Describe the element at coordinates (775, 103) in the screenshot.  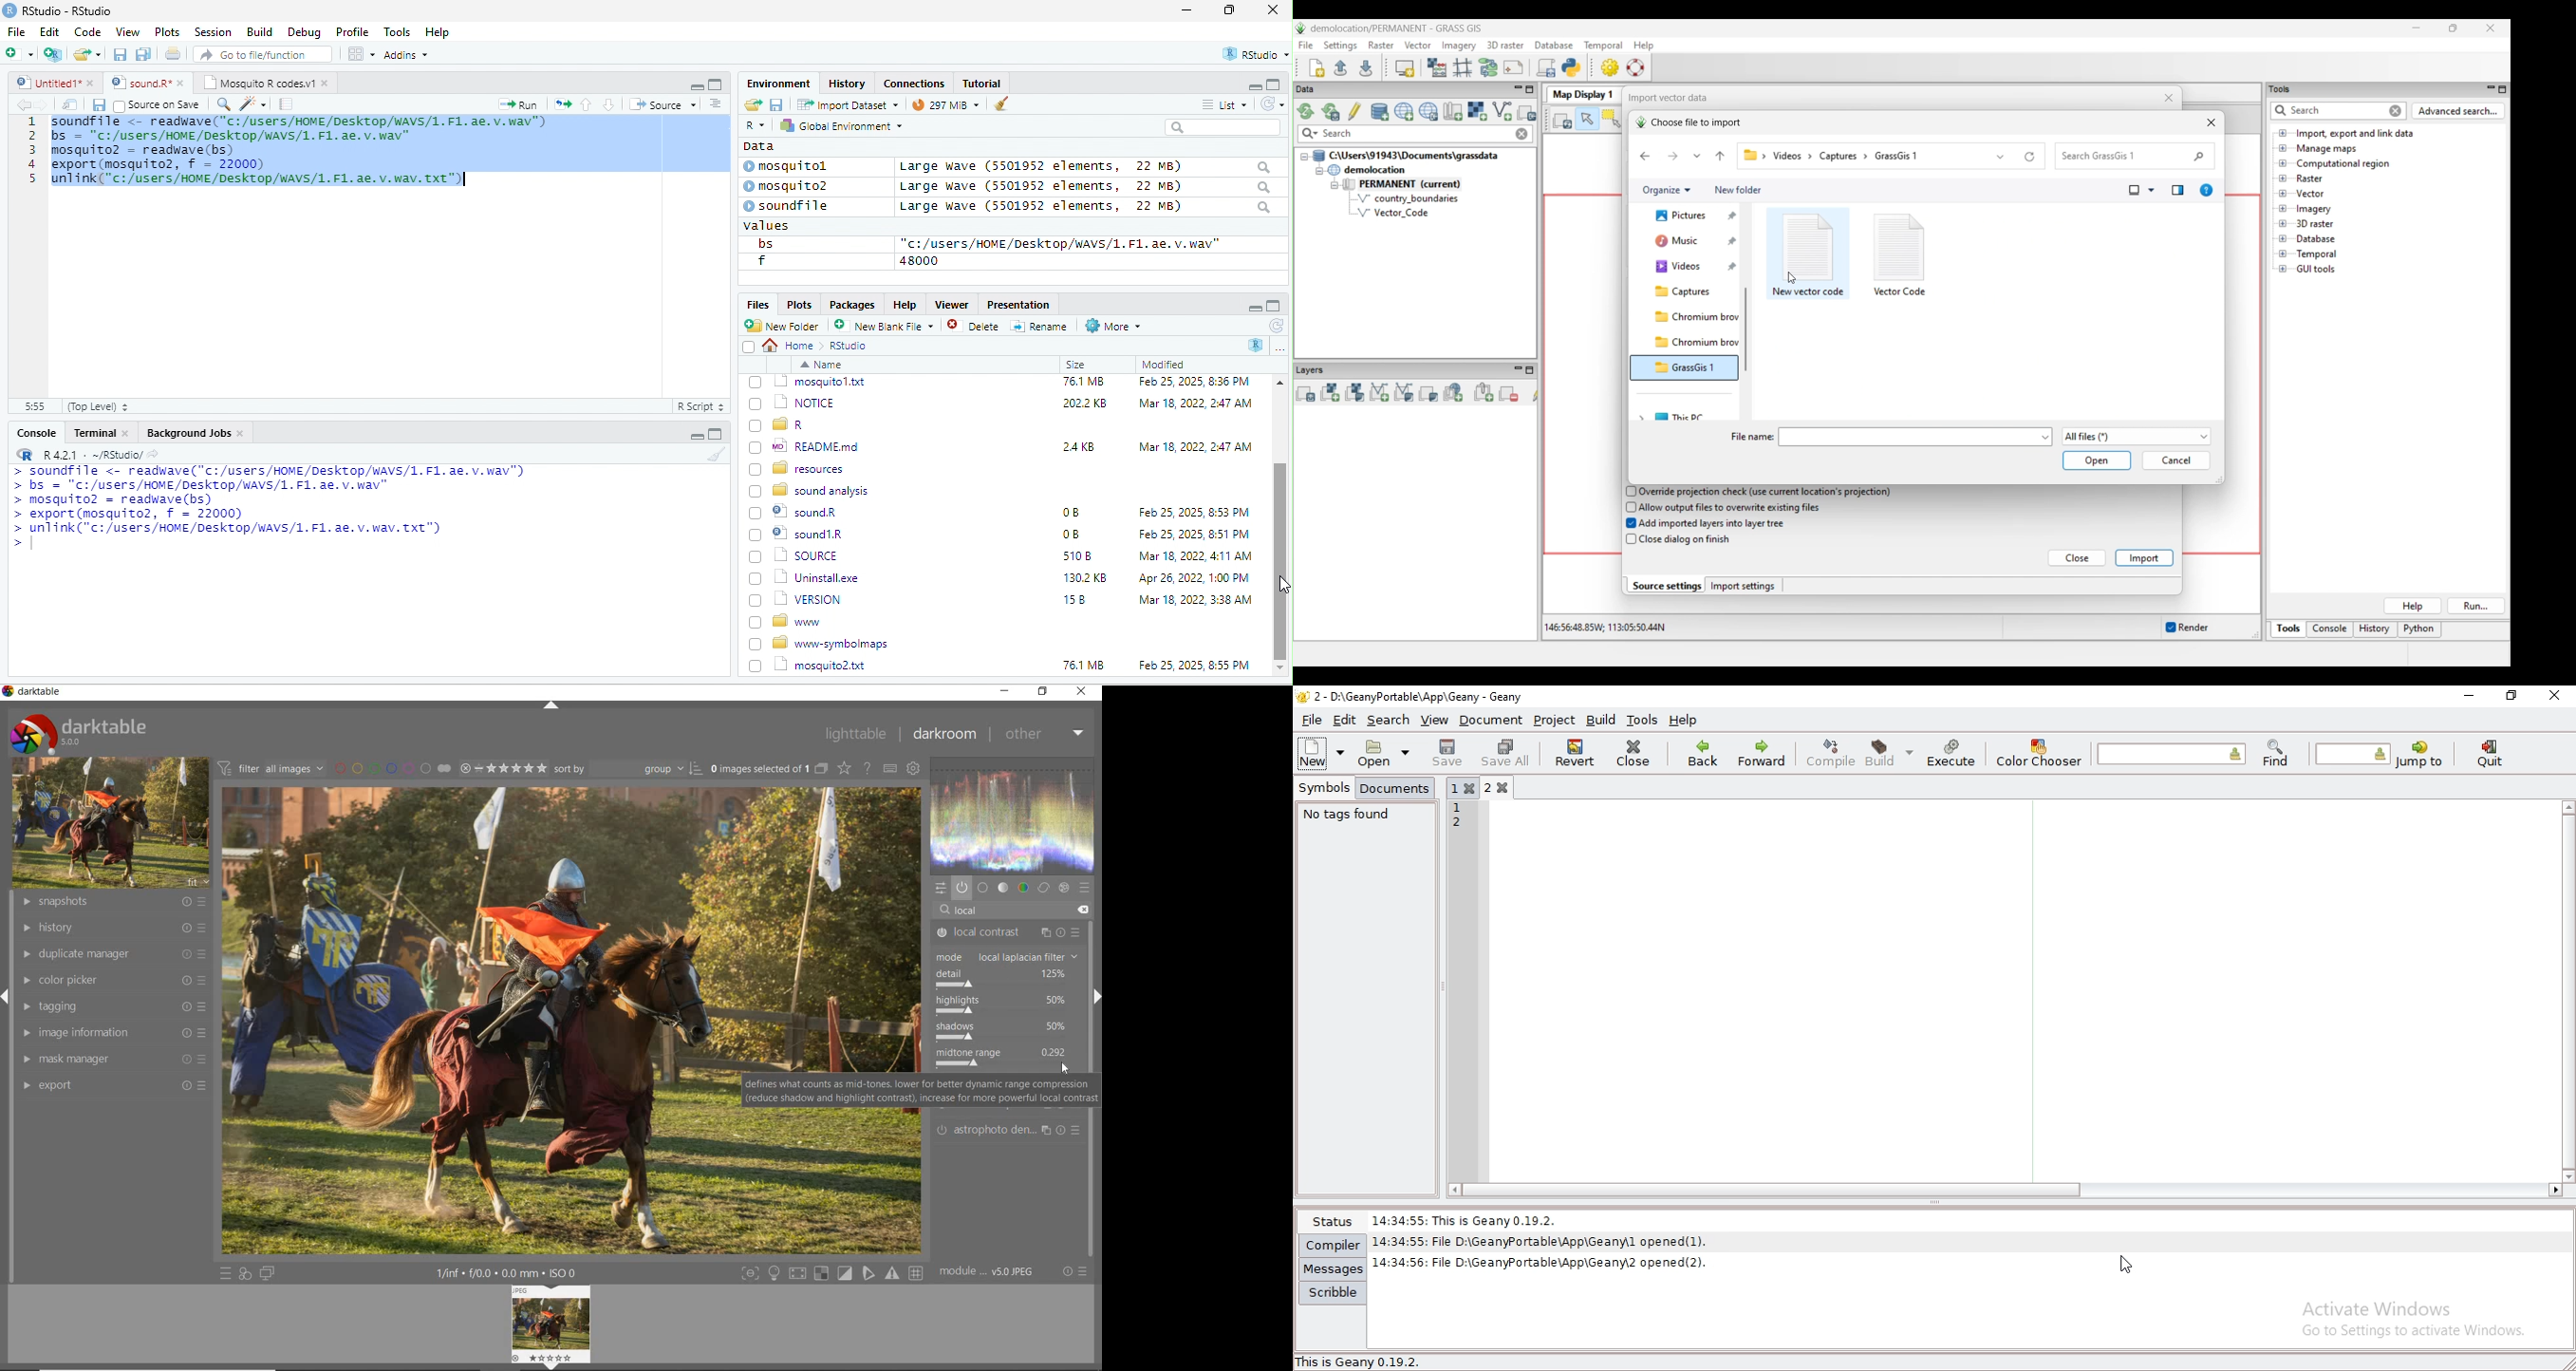
I see `save` at that location.